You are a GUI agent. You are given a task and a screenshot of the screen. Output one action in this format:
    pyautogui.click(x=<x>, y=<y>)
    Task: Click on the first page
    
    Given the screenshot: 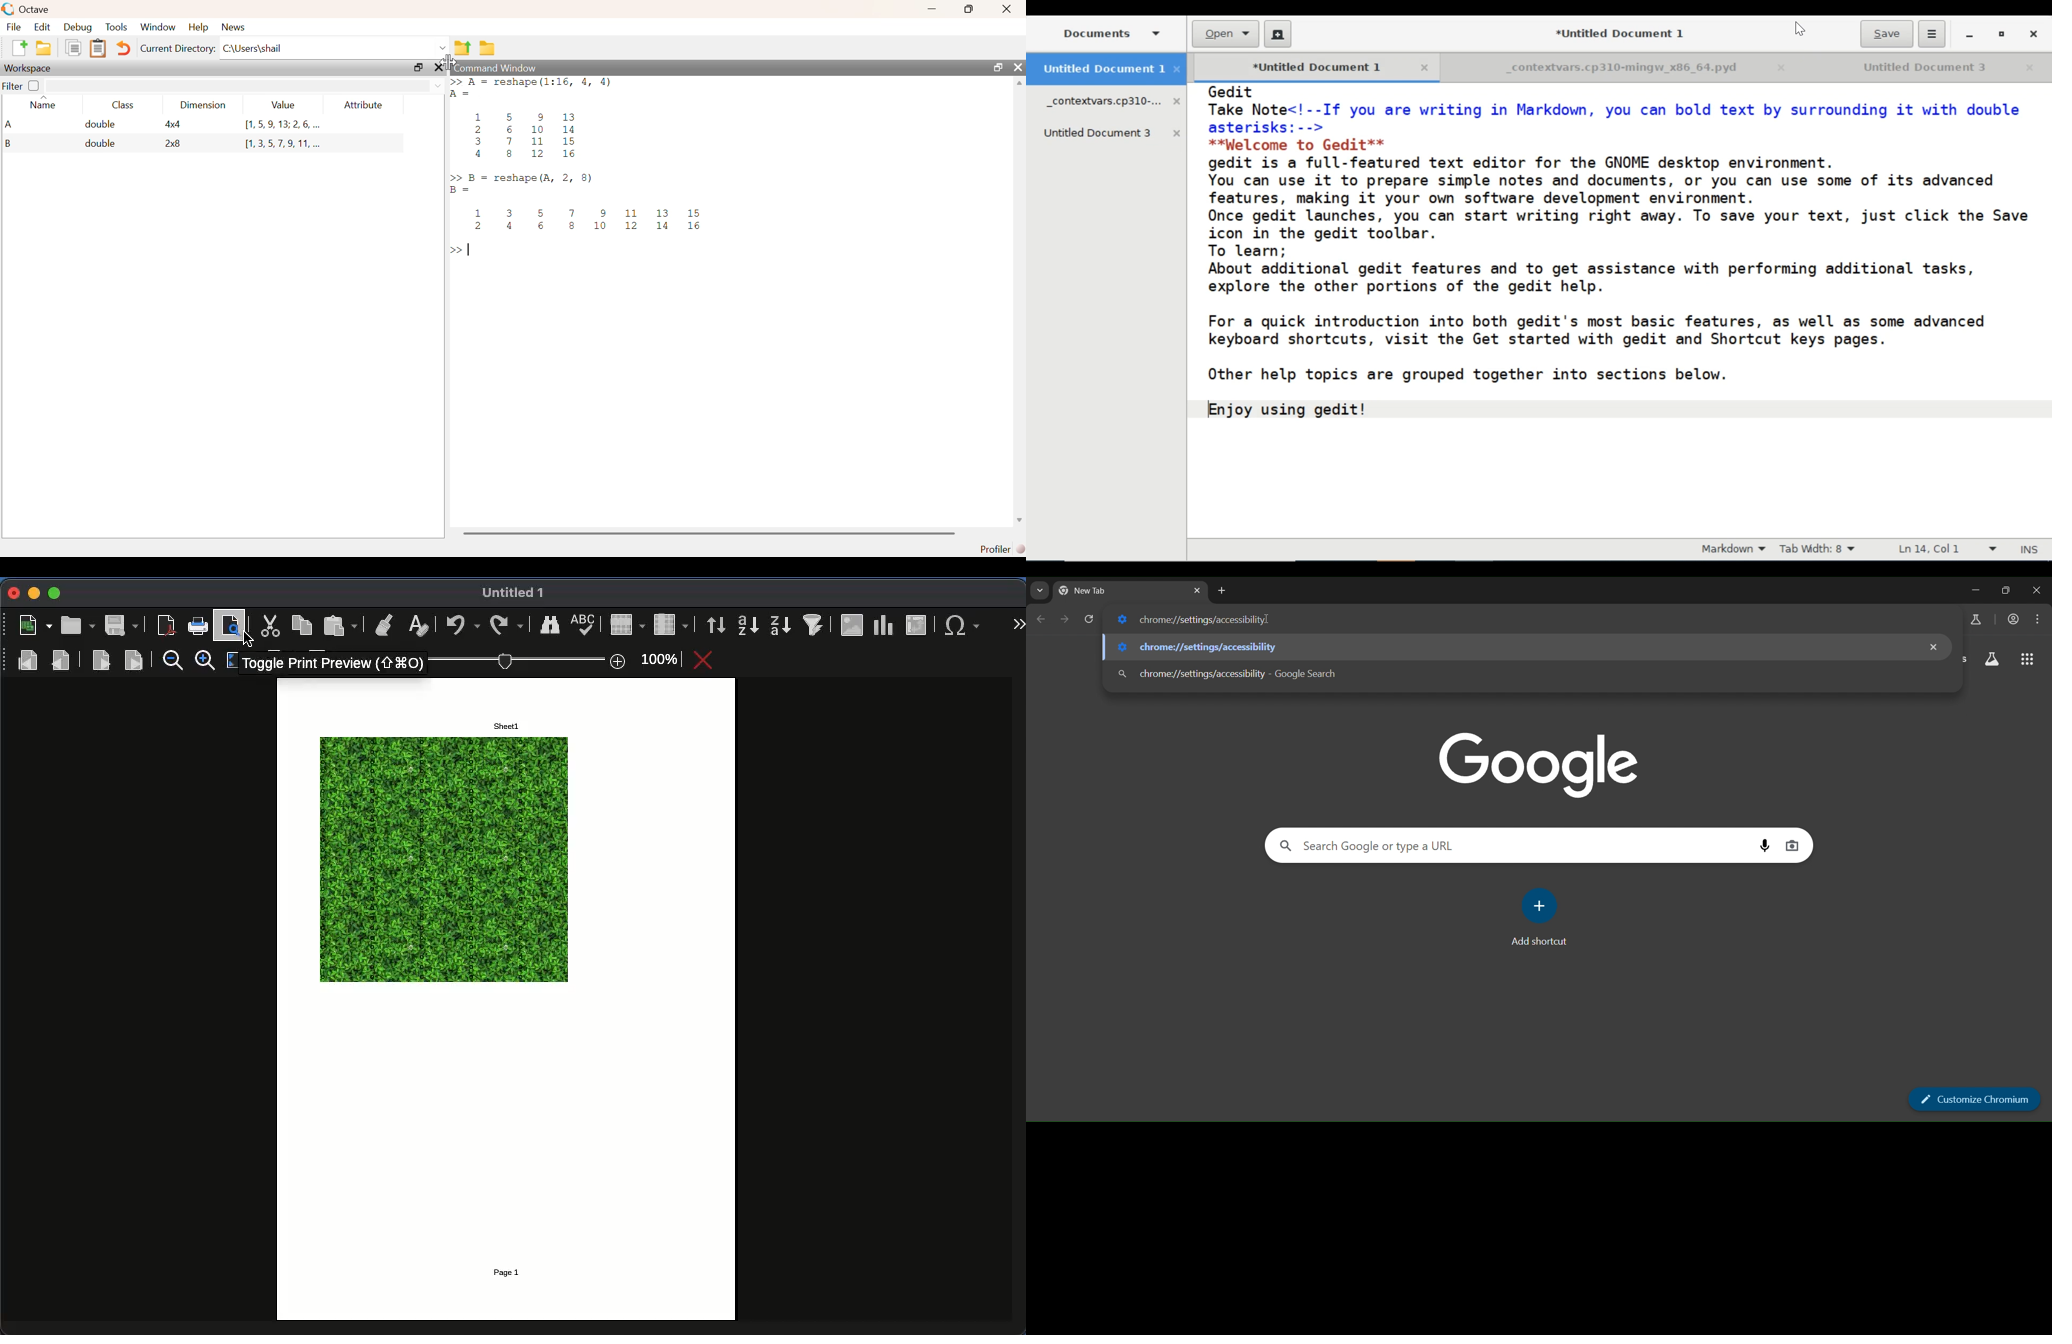 What is the action you would take?
    pyautogui.click(x=28, y=659)
    